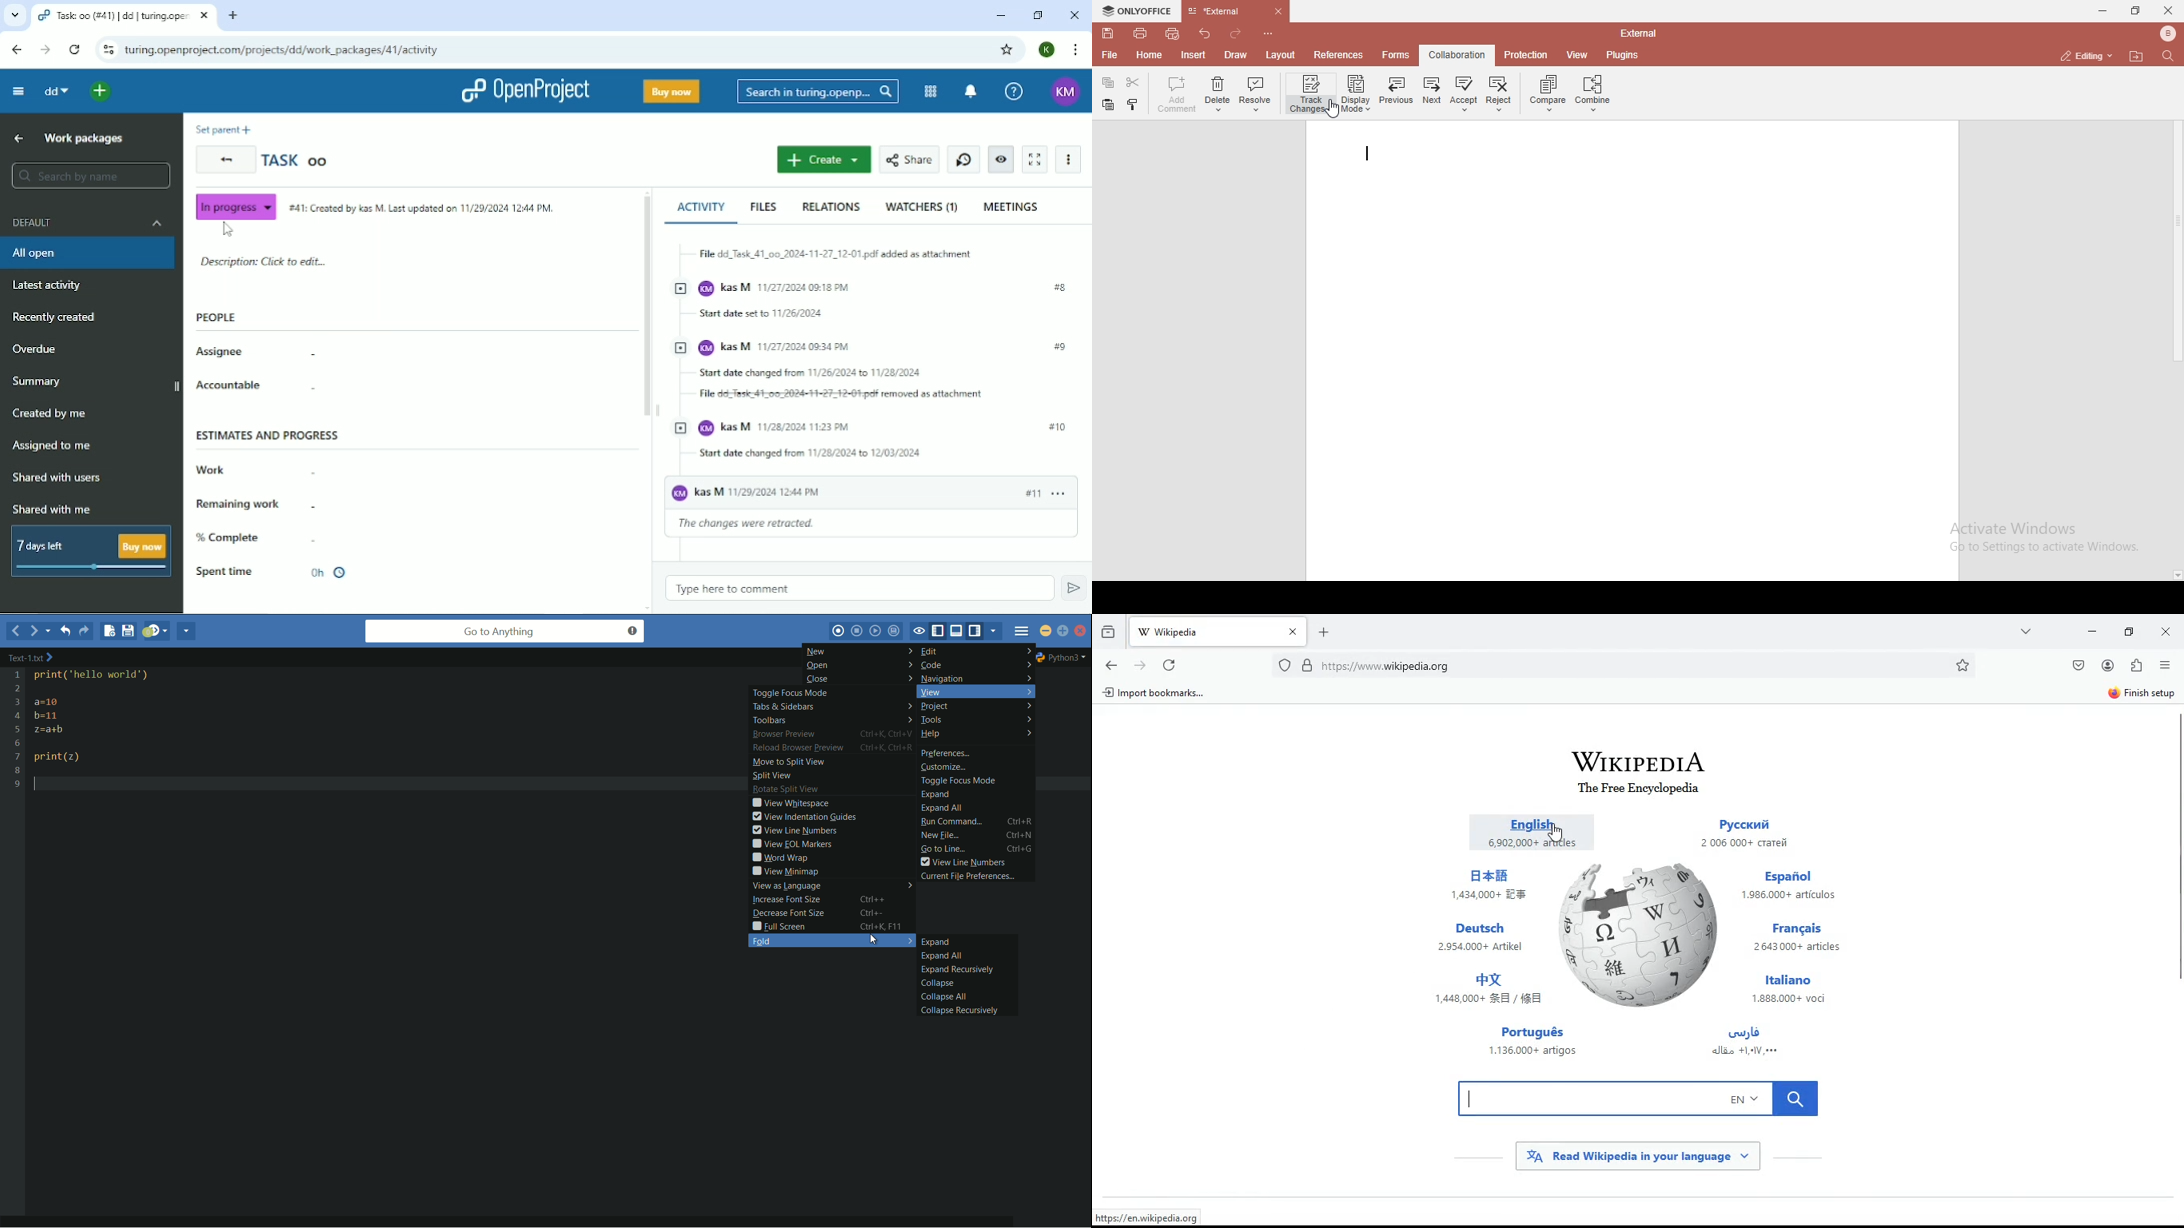 The height and width of the screenshot is (1232, 2184). I want to click on Search by name, so click(85, 173).